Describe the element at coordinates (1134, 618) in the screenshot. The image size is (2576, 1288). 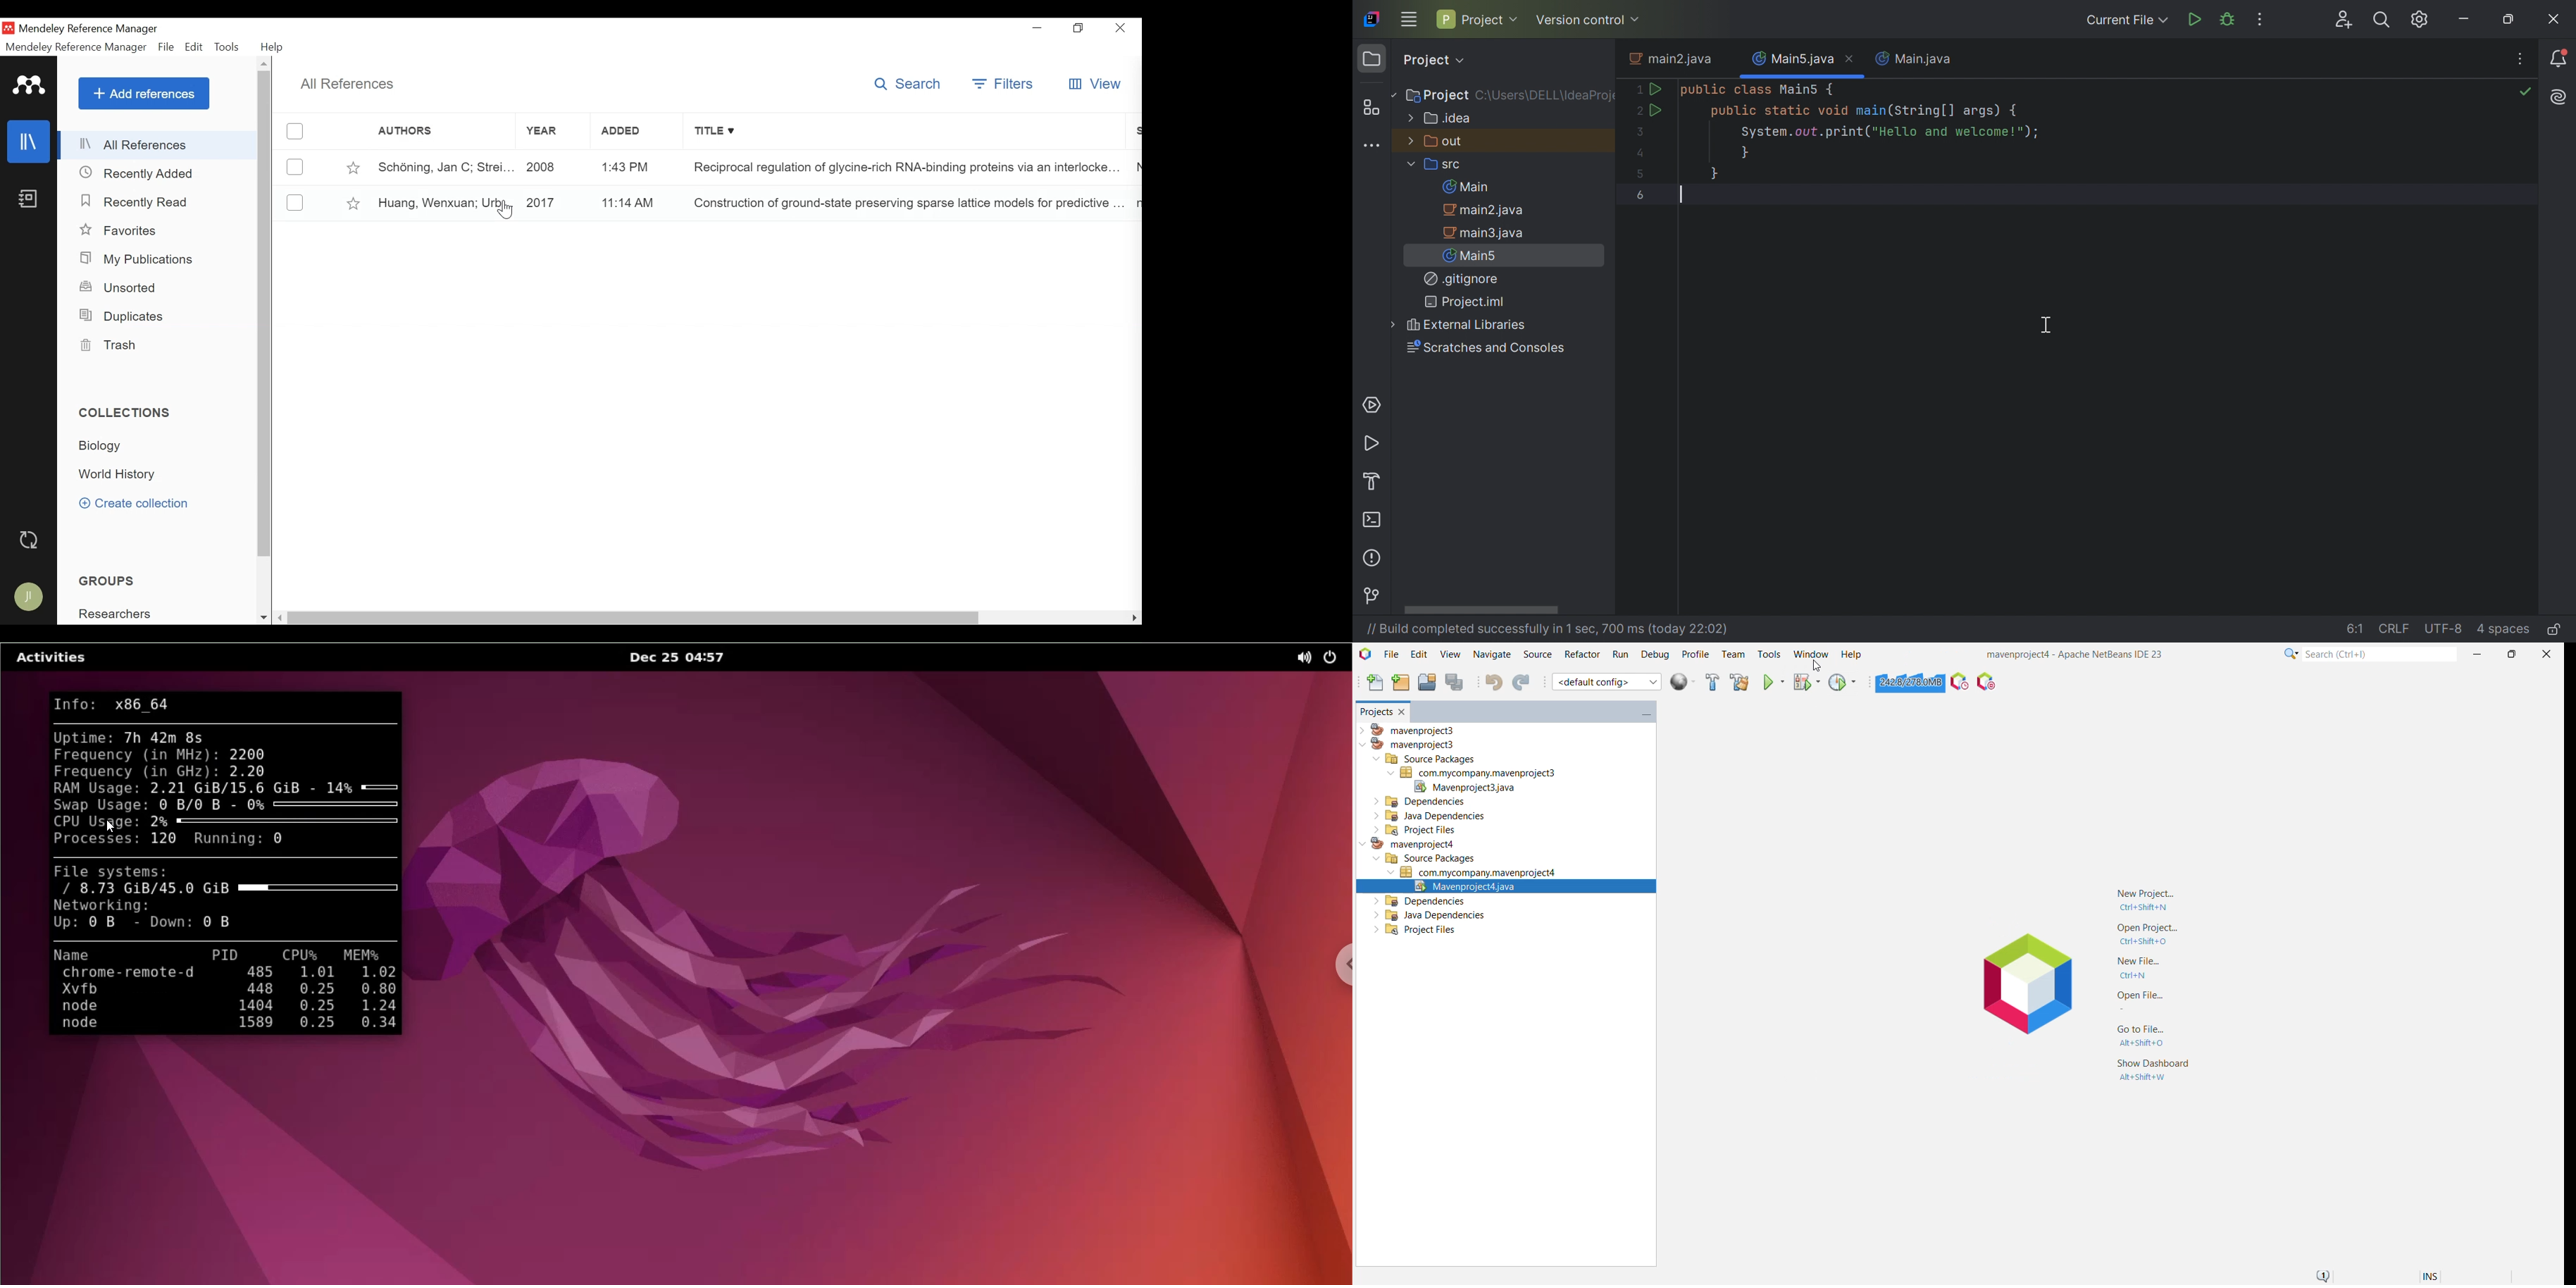
I see `Scroll Right` at that location.